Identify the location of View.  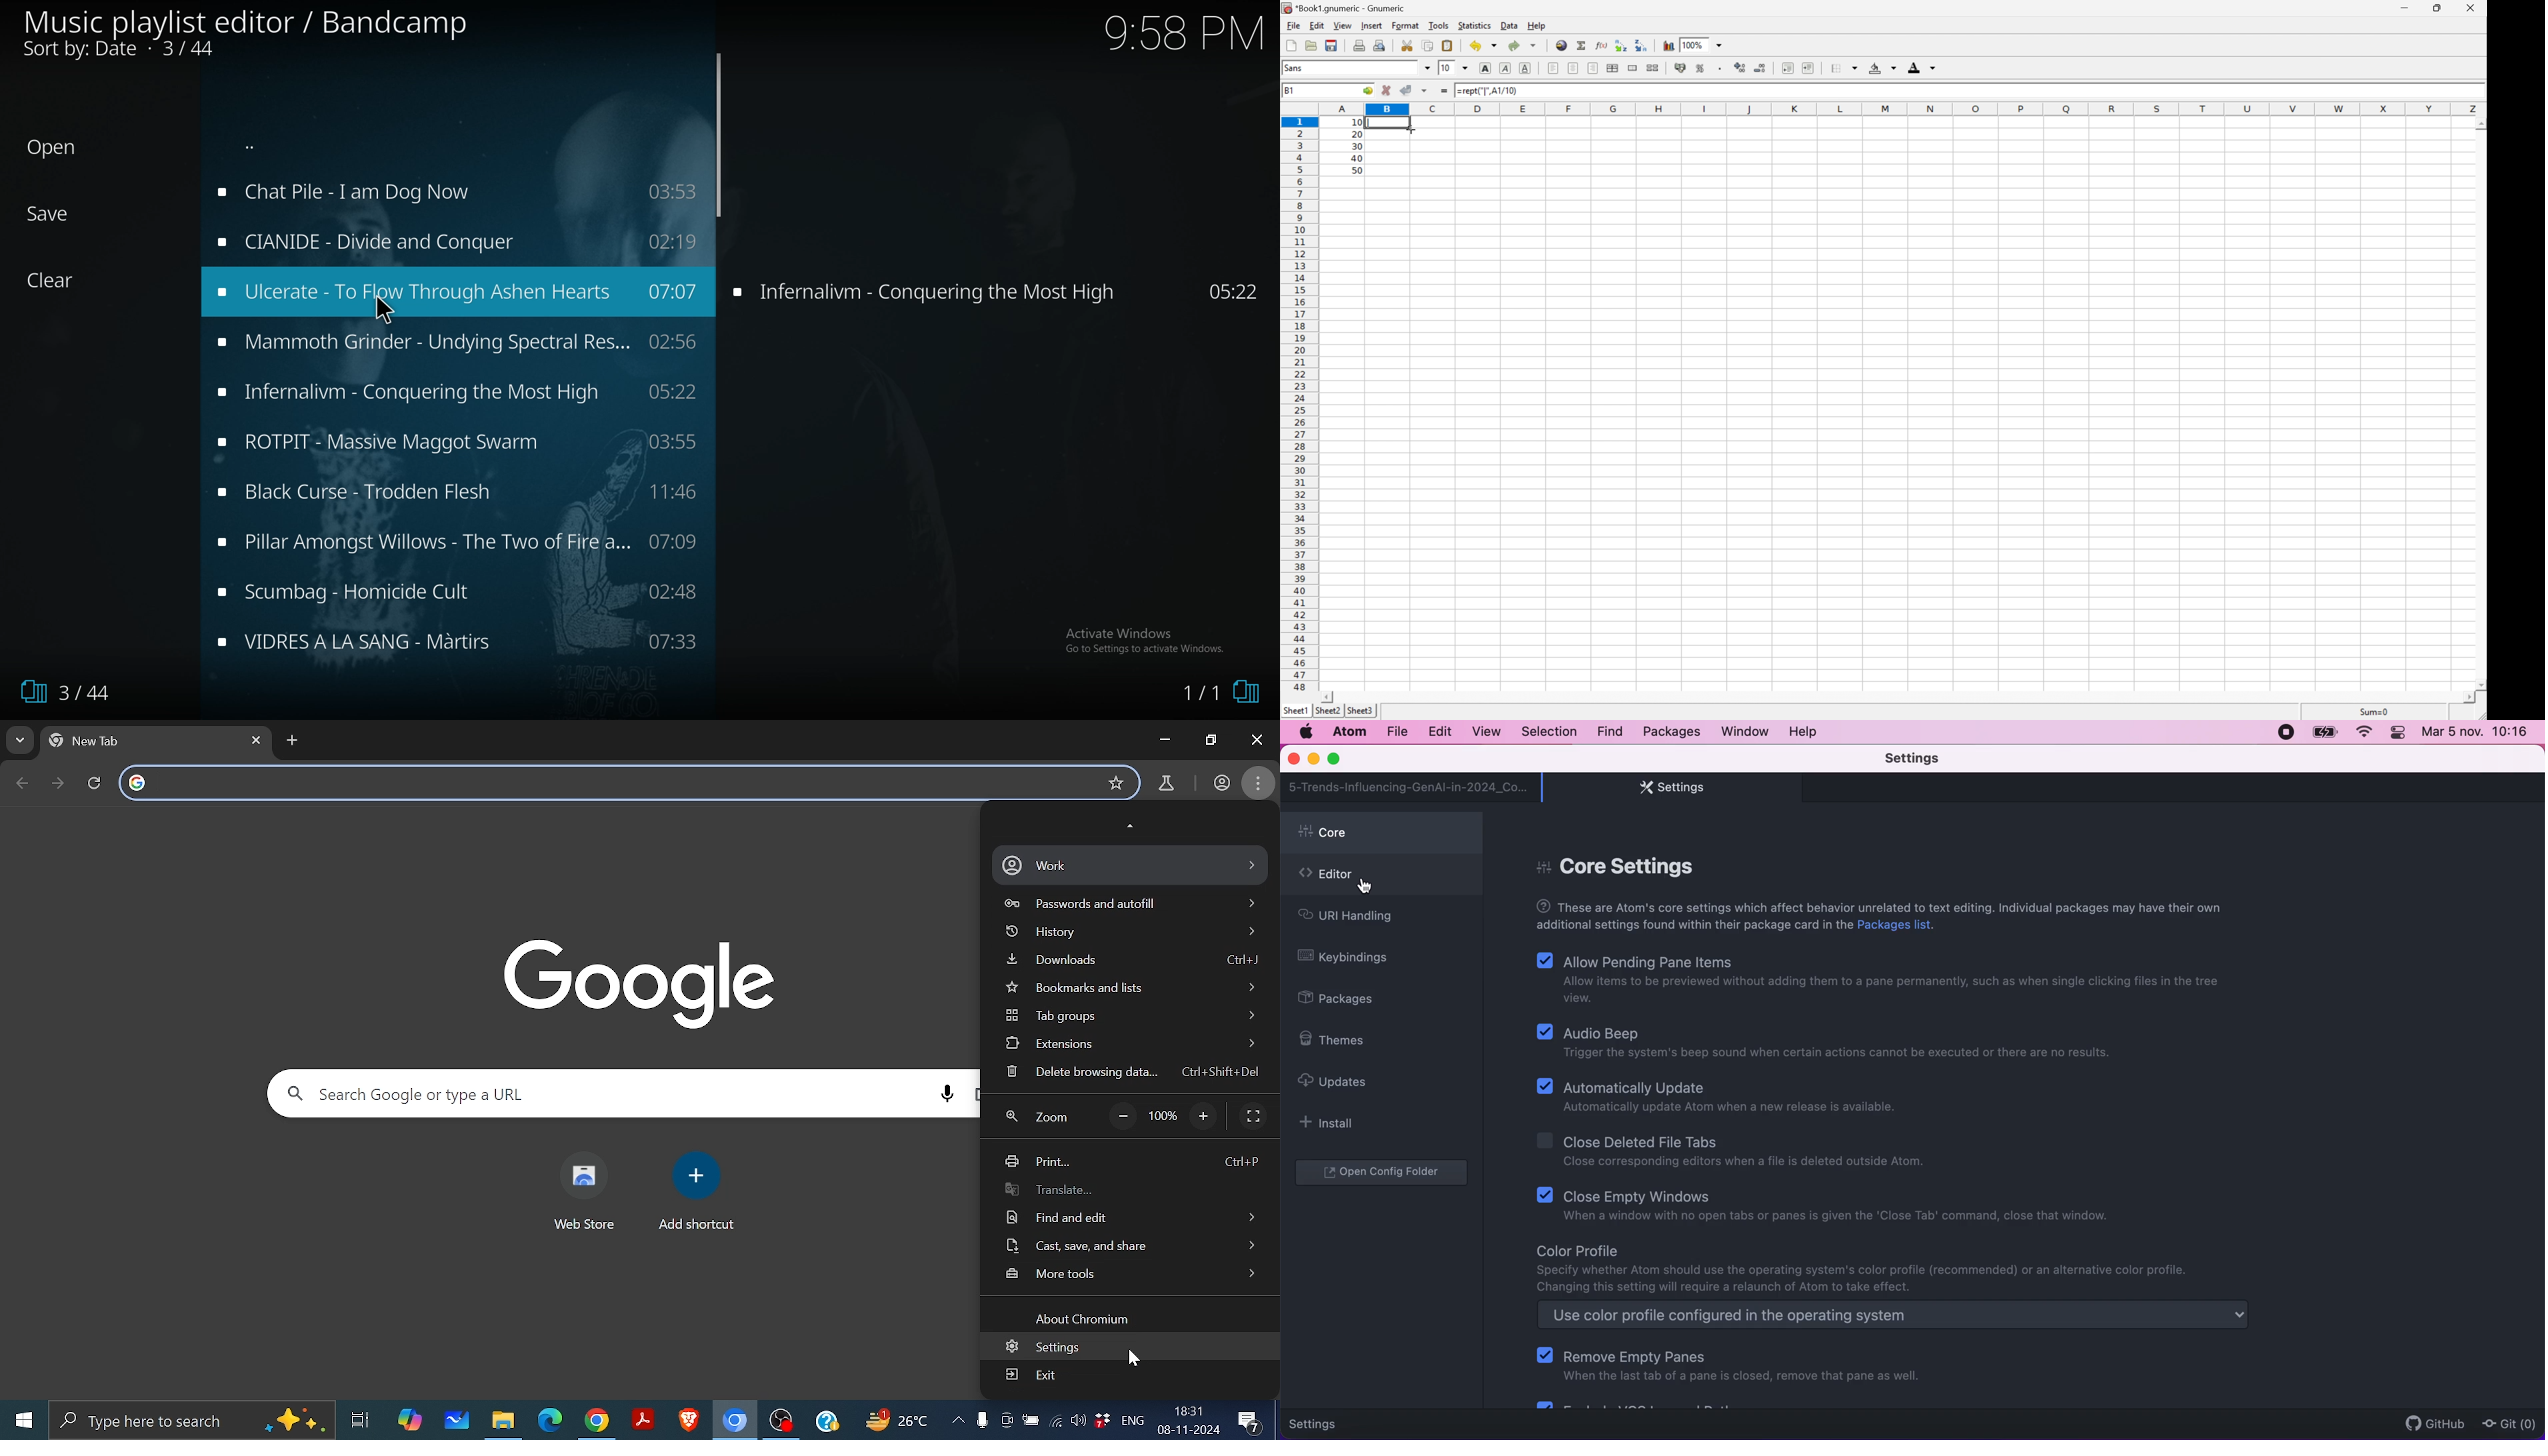
(1342, 25).